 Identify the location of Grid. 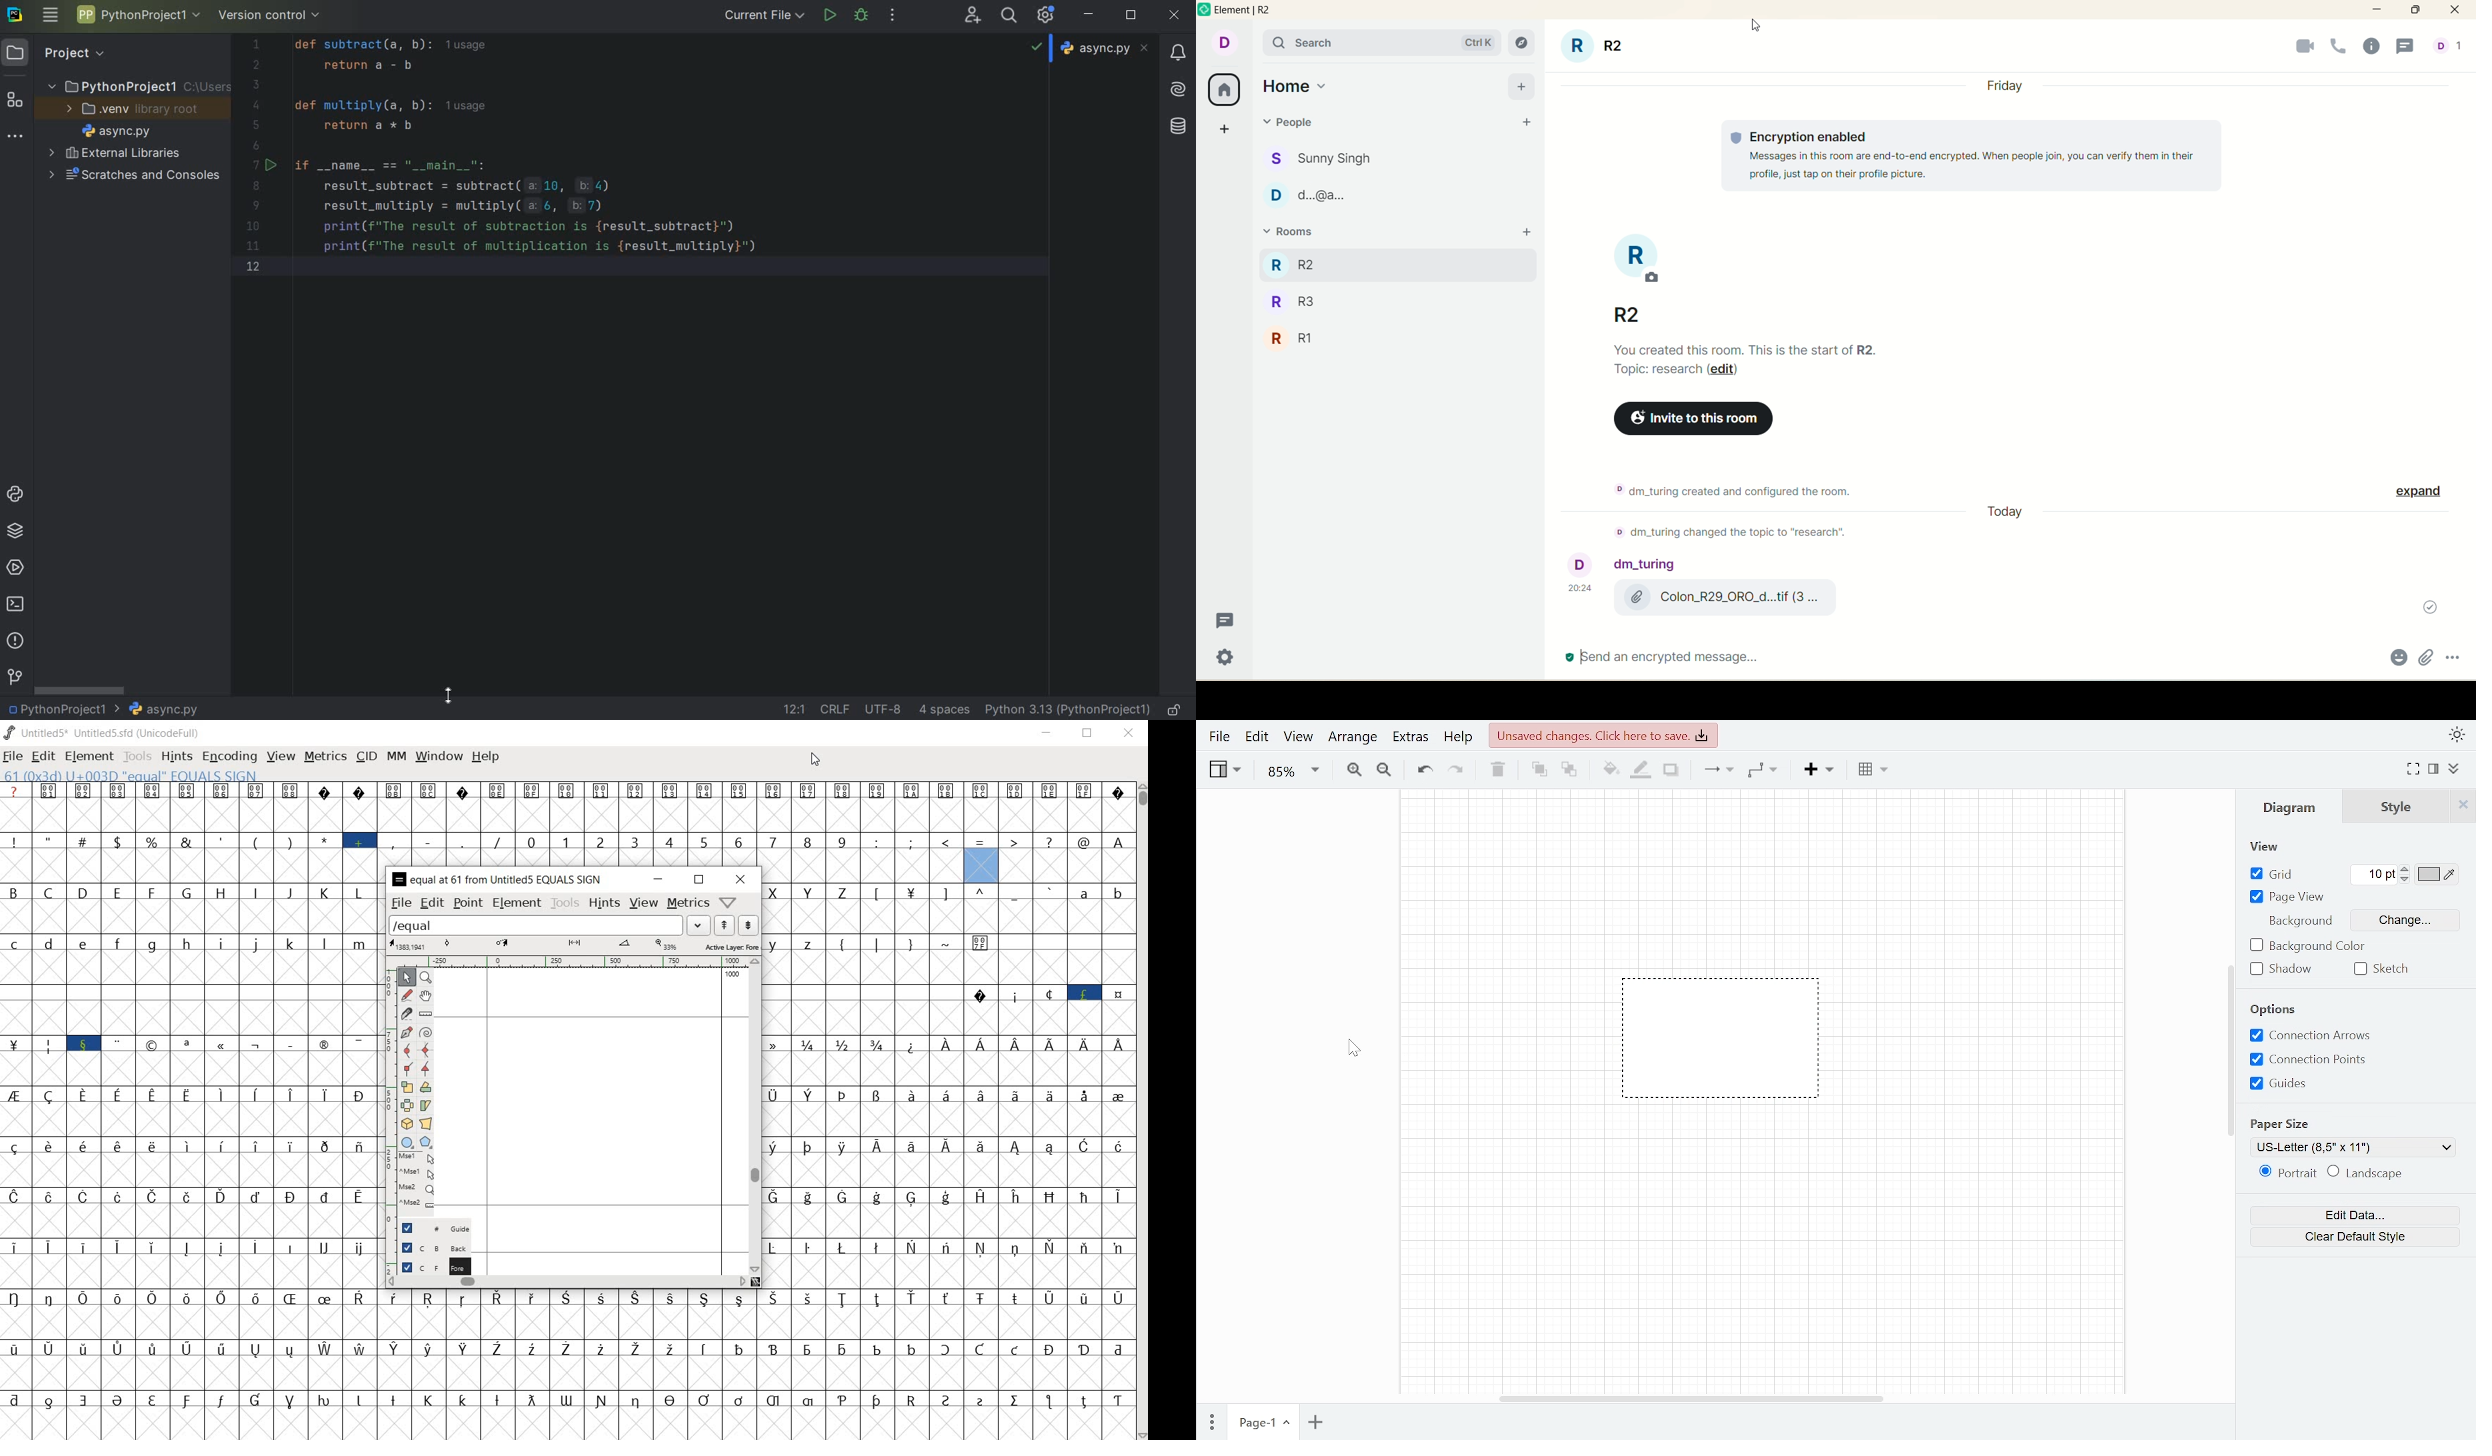
(2276, 874).